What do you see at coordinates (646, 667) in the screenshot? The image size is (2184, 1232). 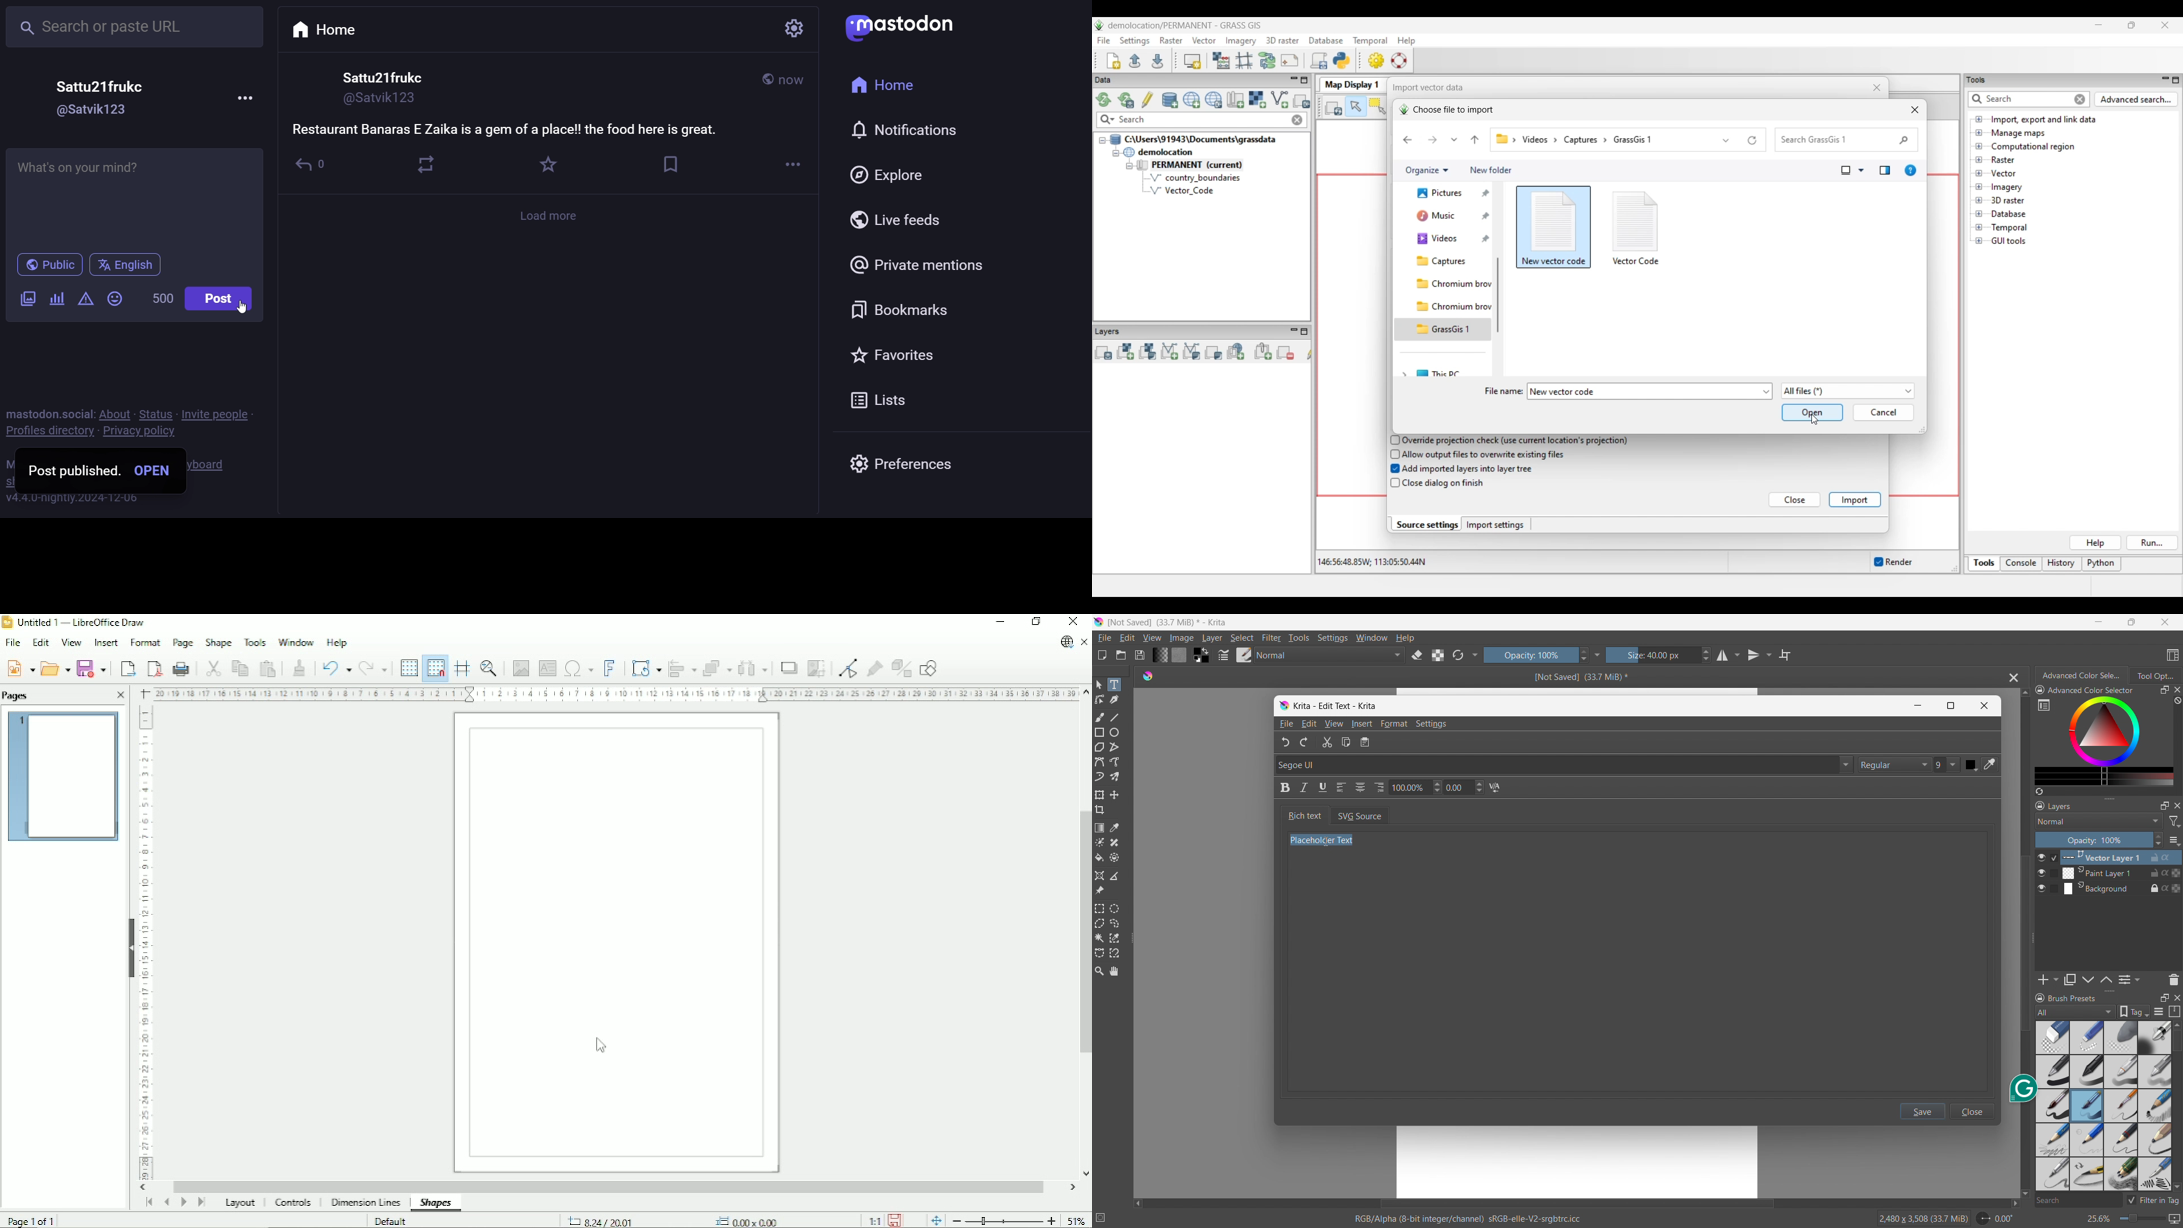 I see `Transformation` at bounding box center [646, 667].